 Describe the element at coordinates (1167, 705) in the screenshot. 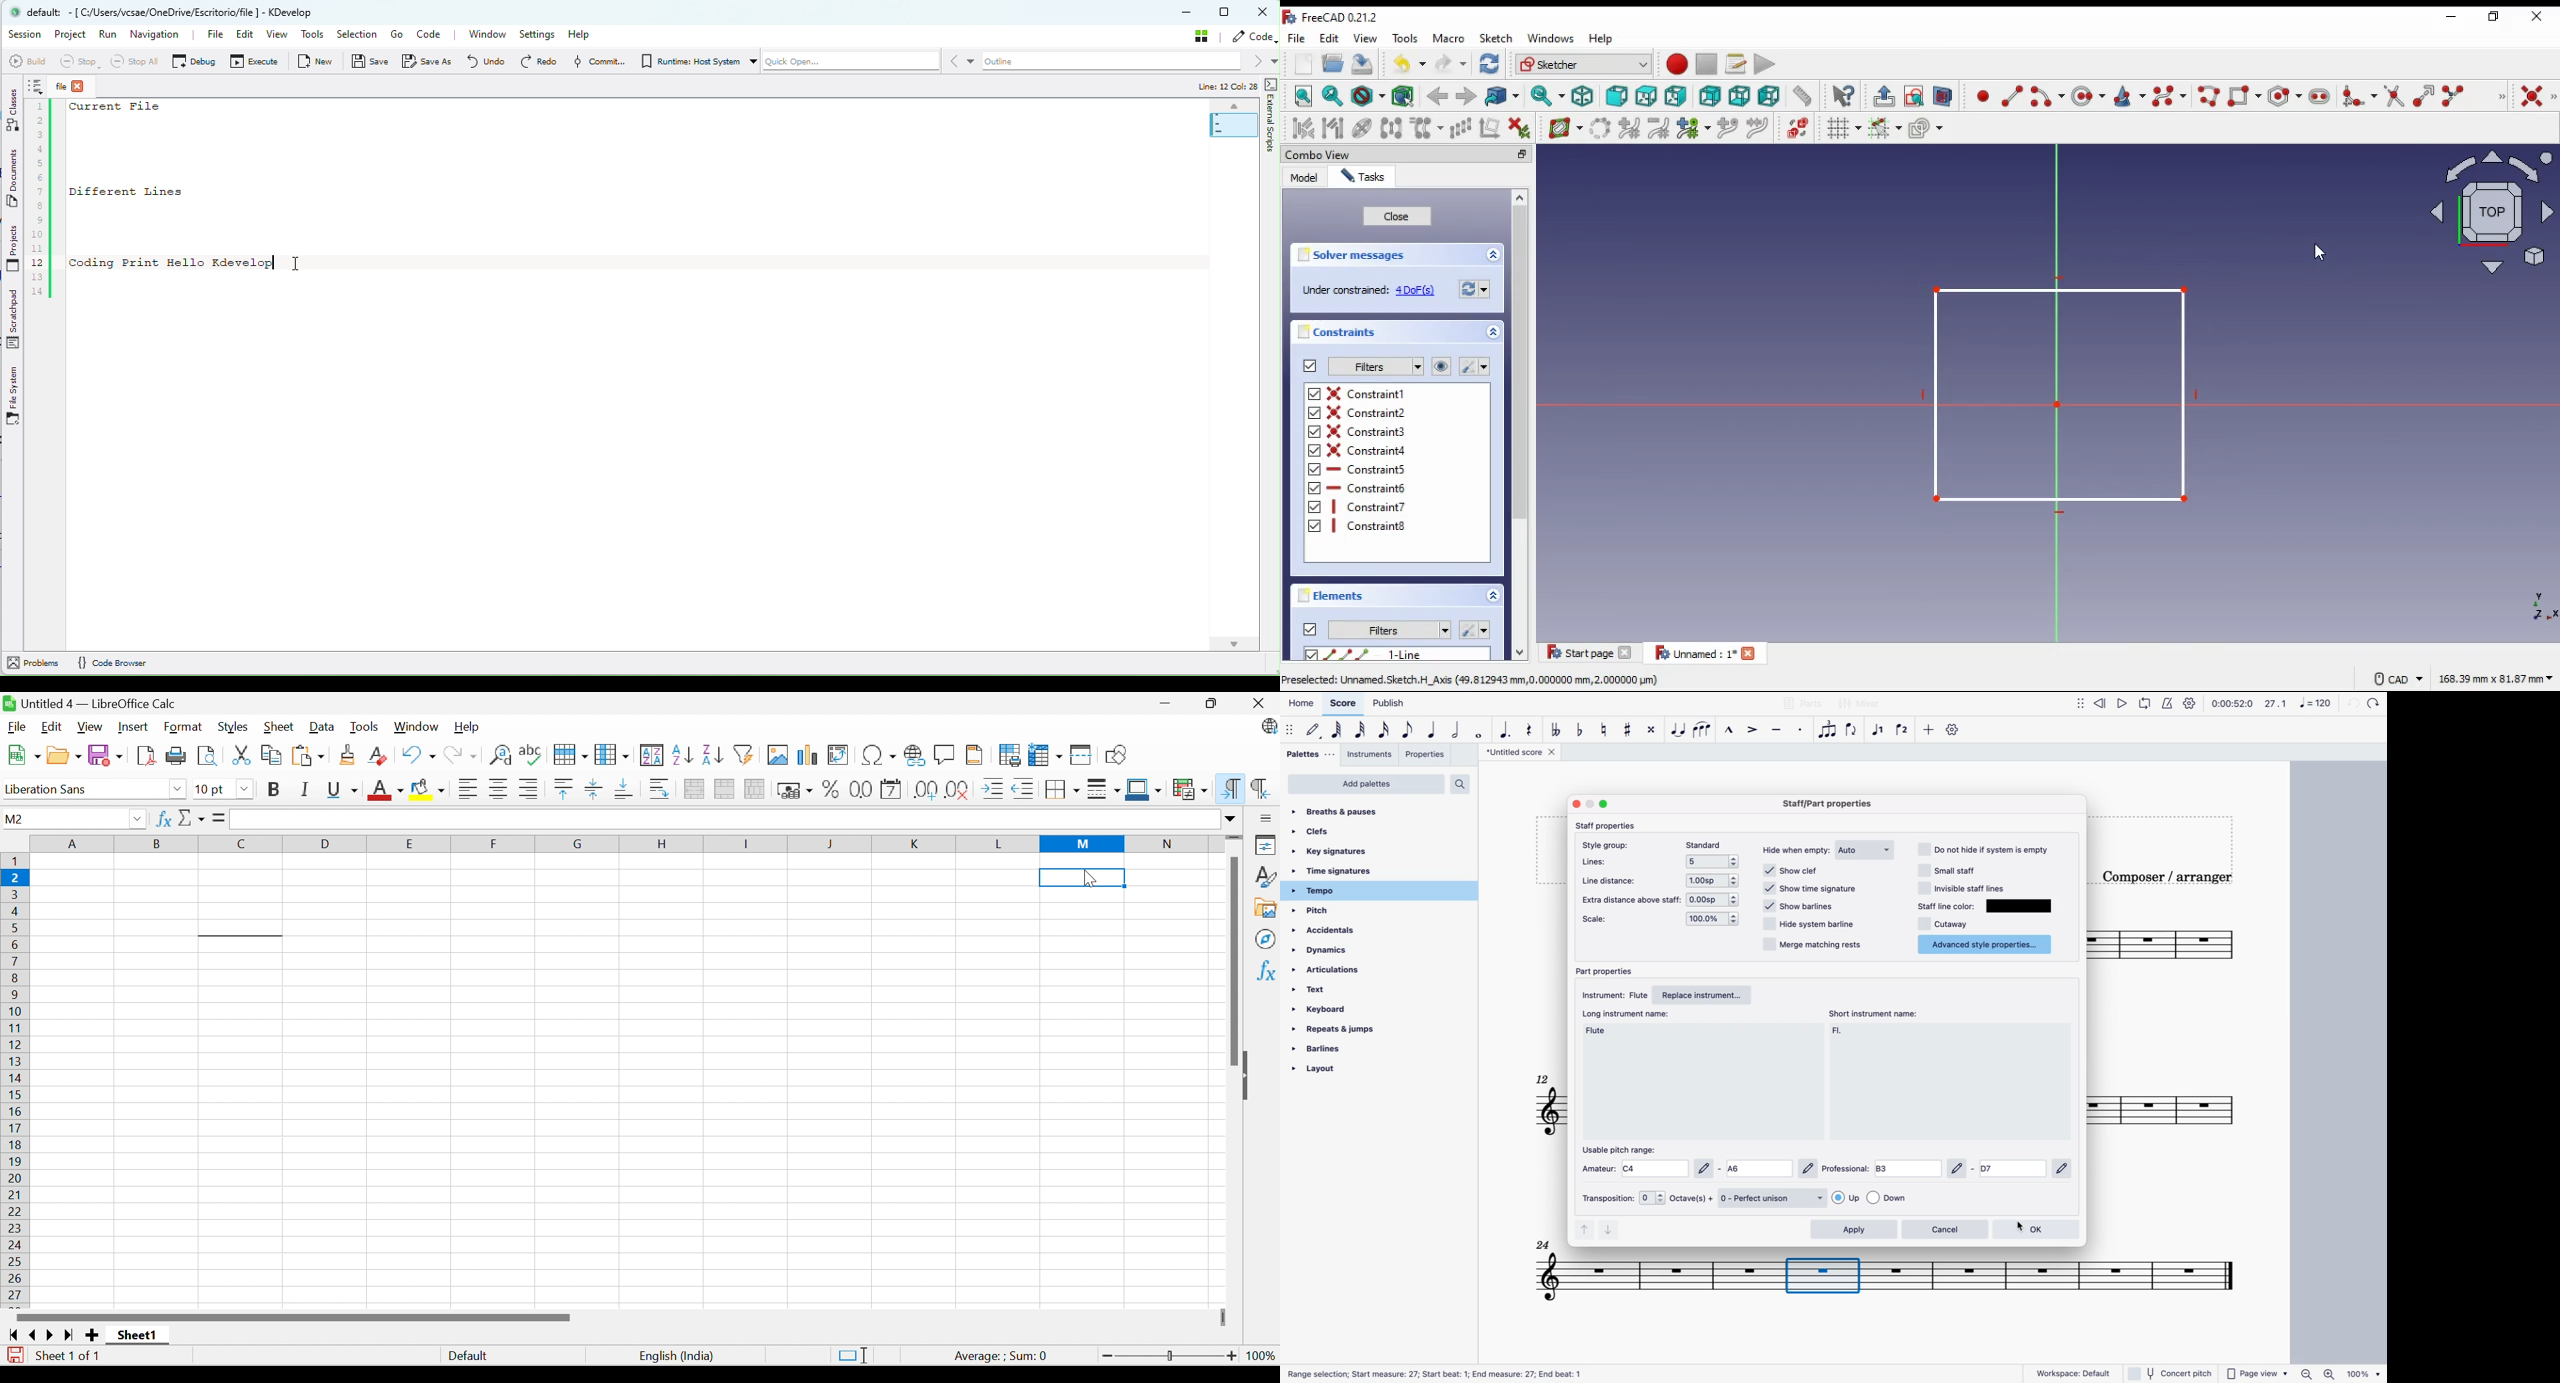

I see `Minimize` at that location.